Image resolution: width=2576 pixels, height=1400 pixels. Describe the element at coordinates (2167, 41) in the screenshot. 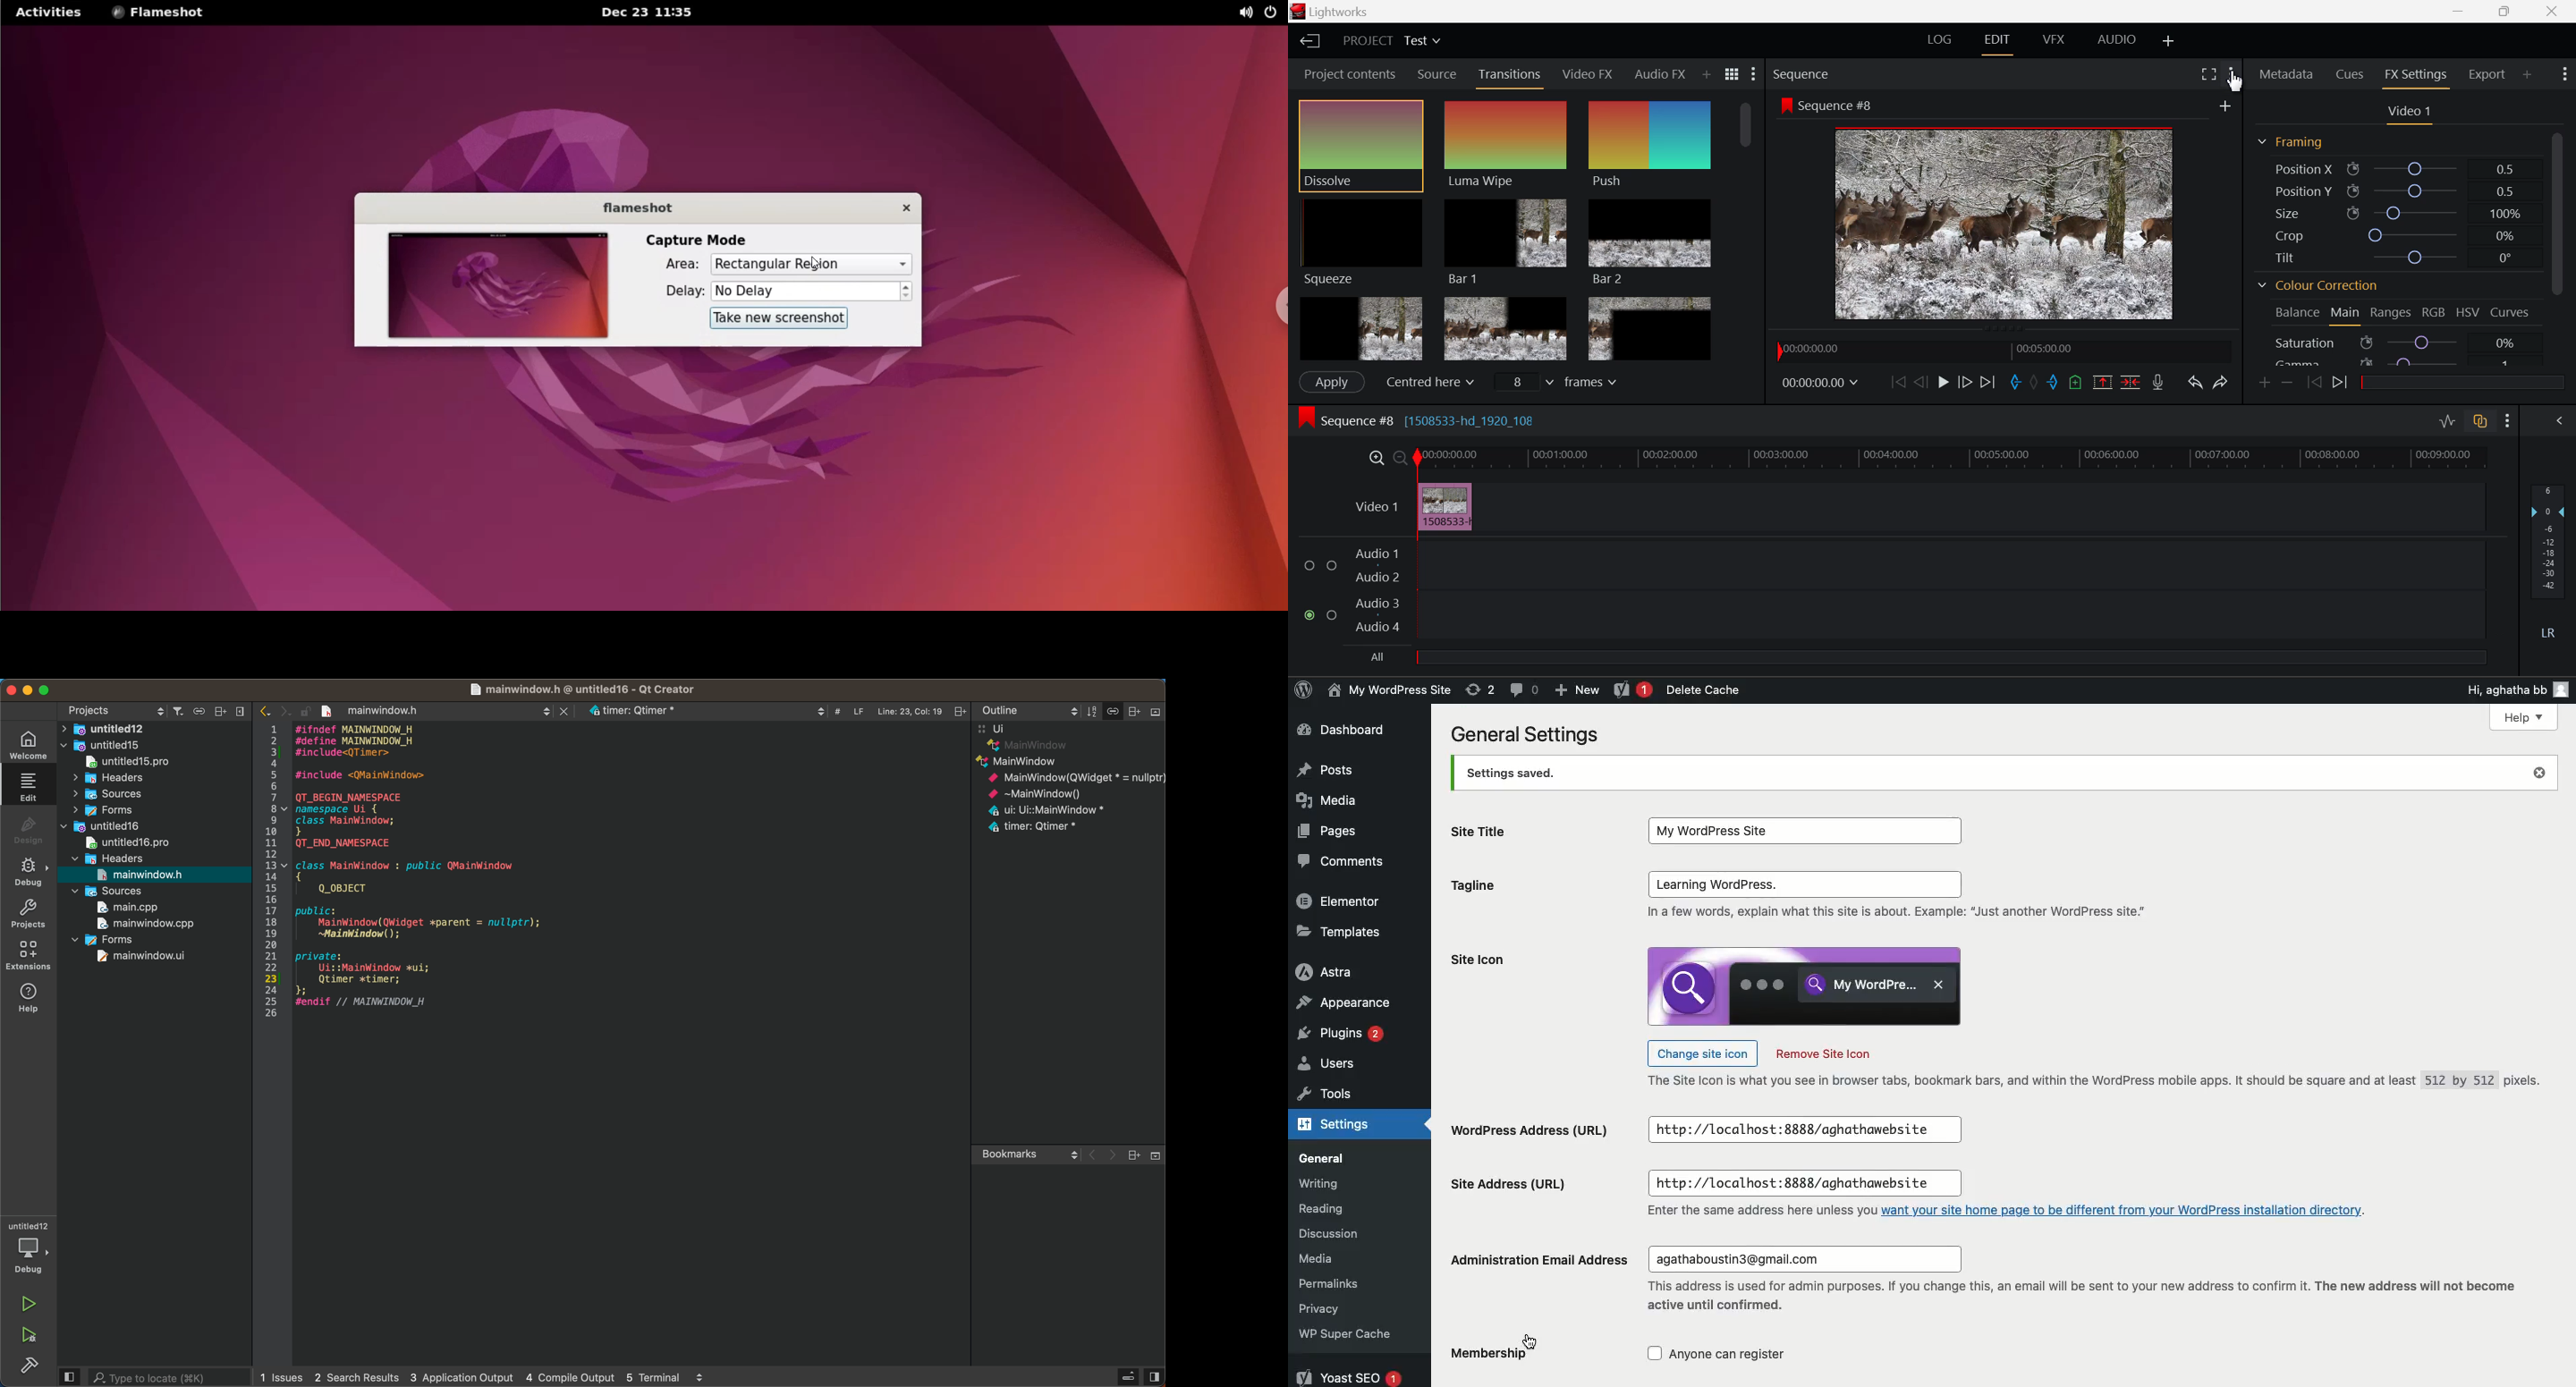

I see `Add Layout` at that location.